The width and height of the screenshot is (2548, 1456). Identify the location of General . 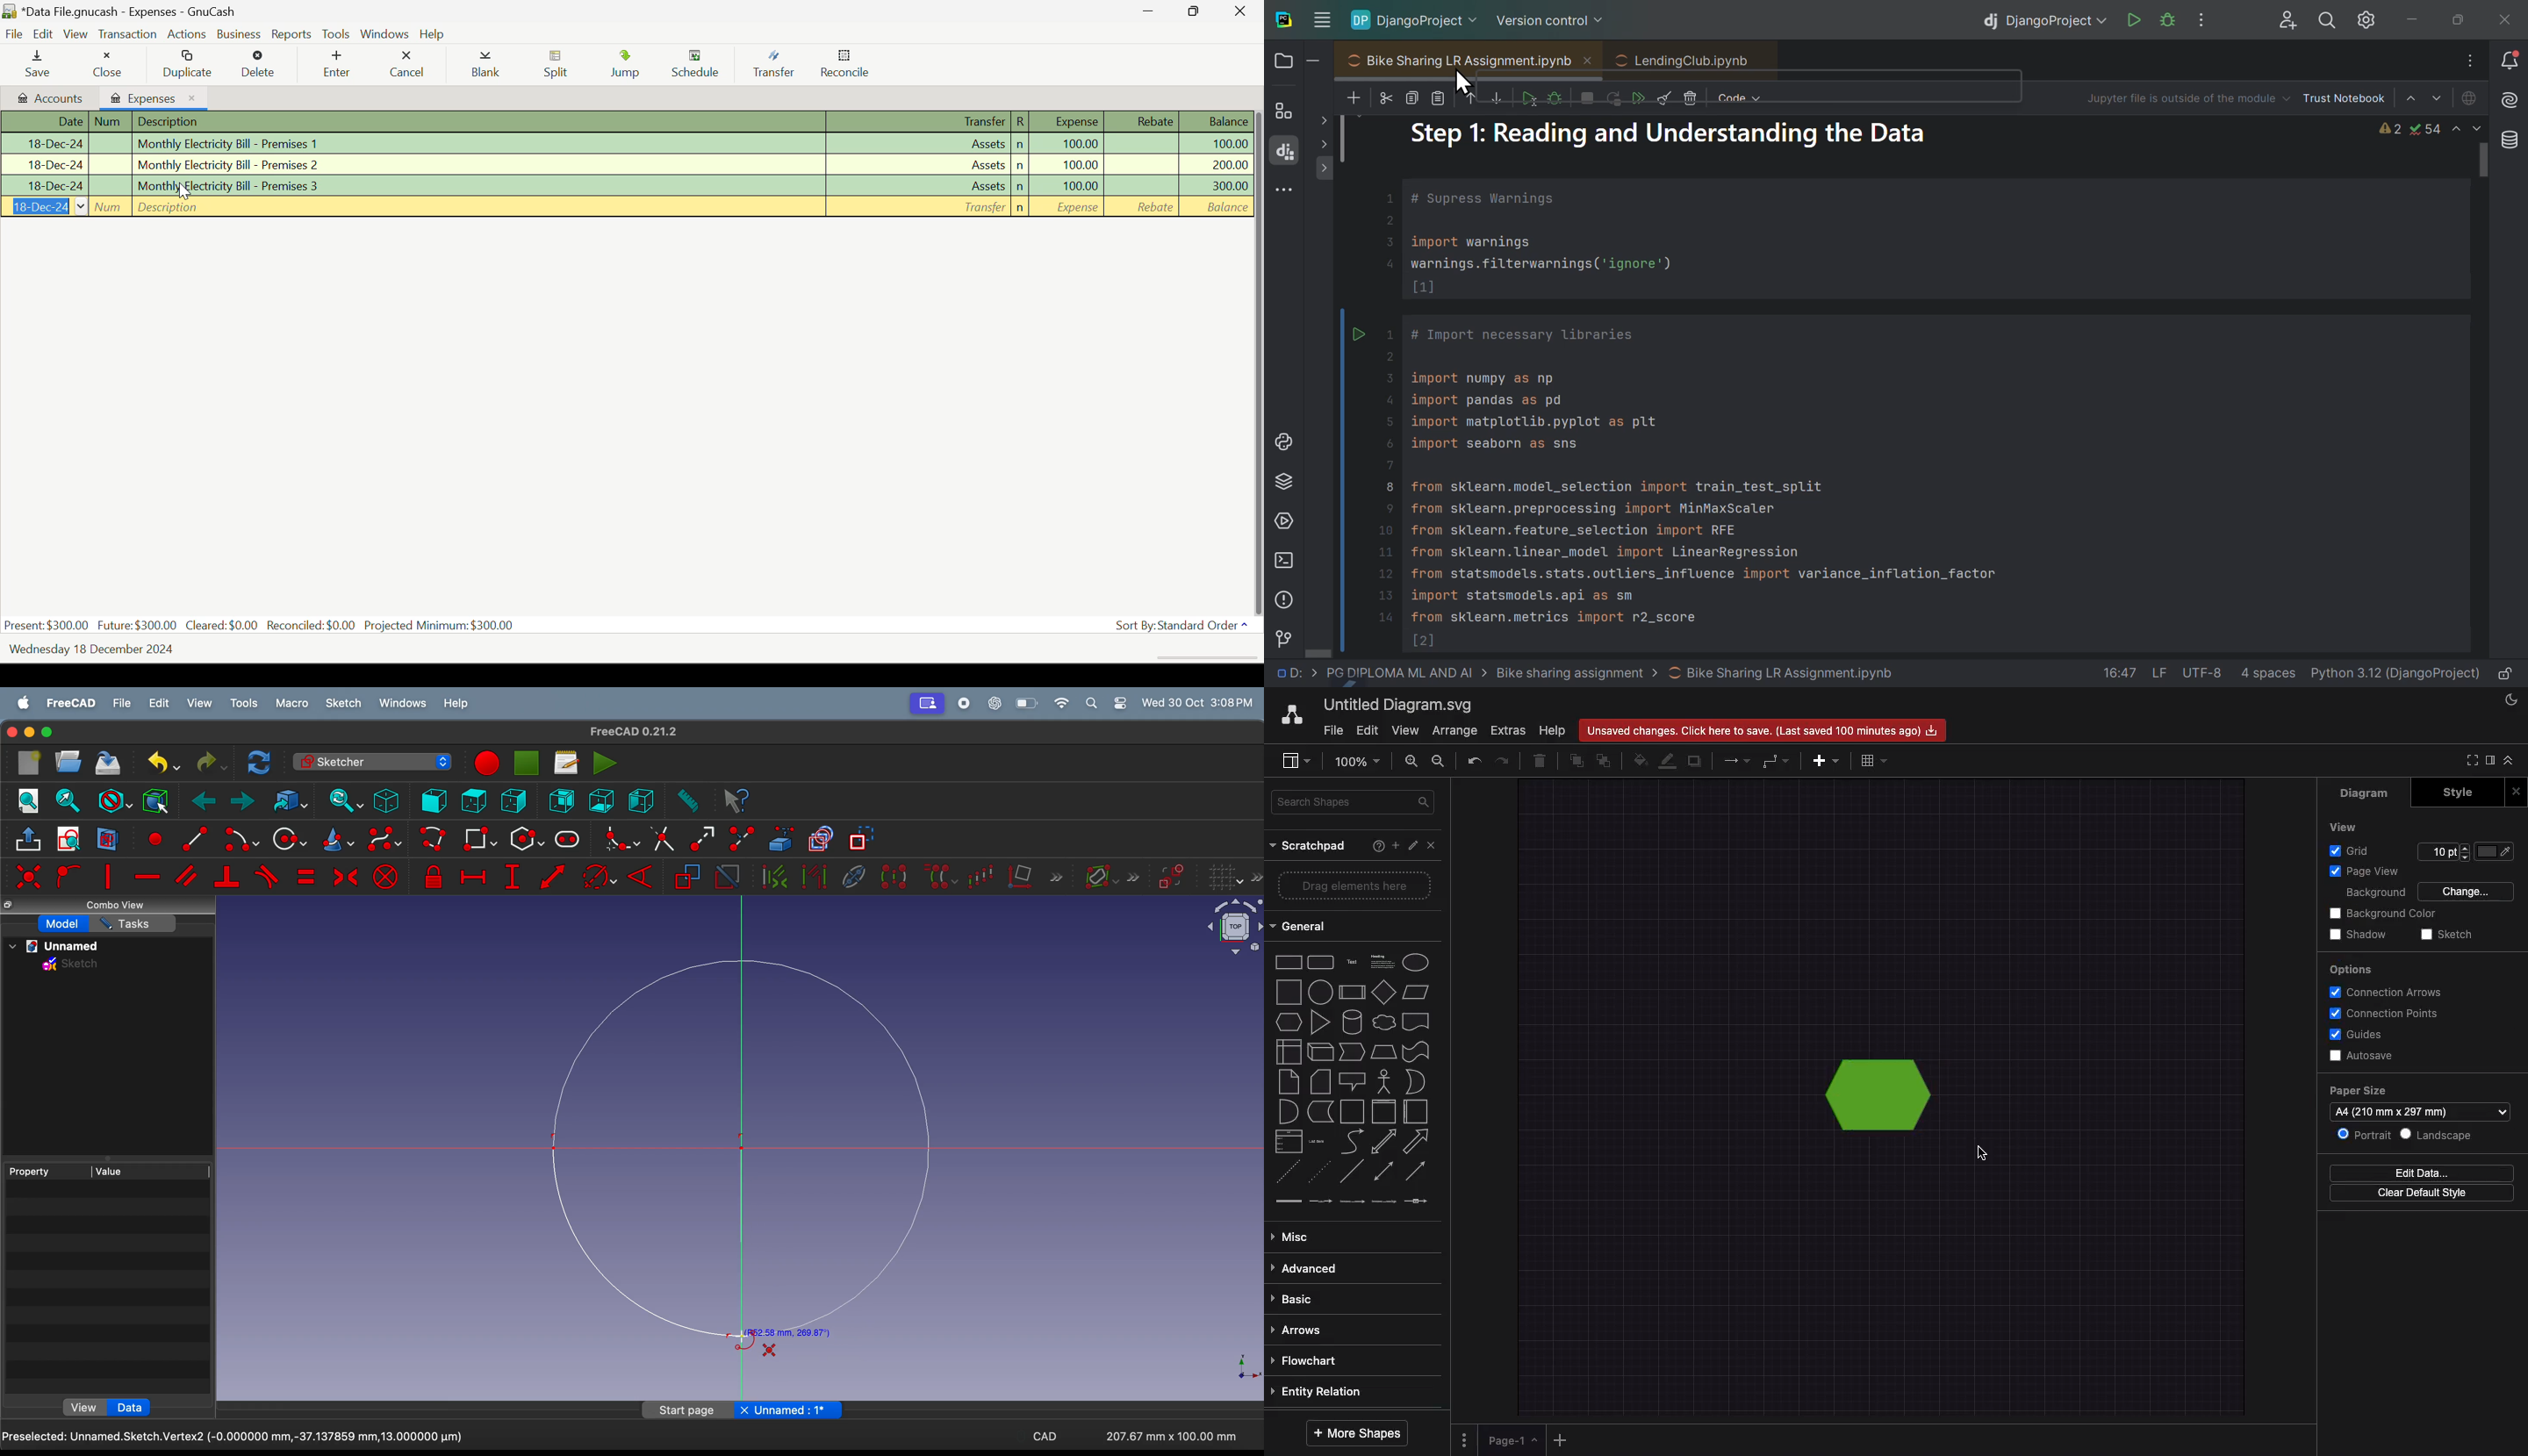
(1301, 924).